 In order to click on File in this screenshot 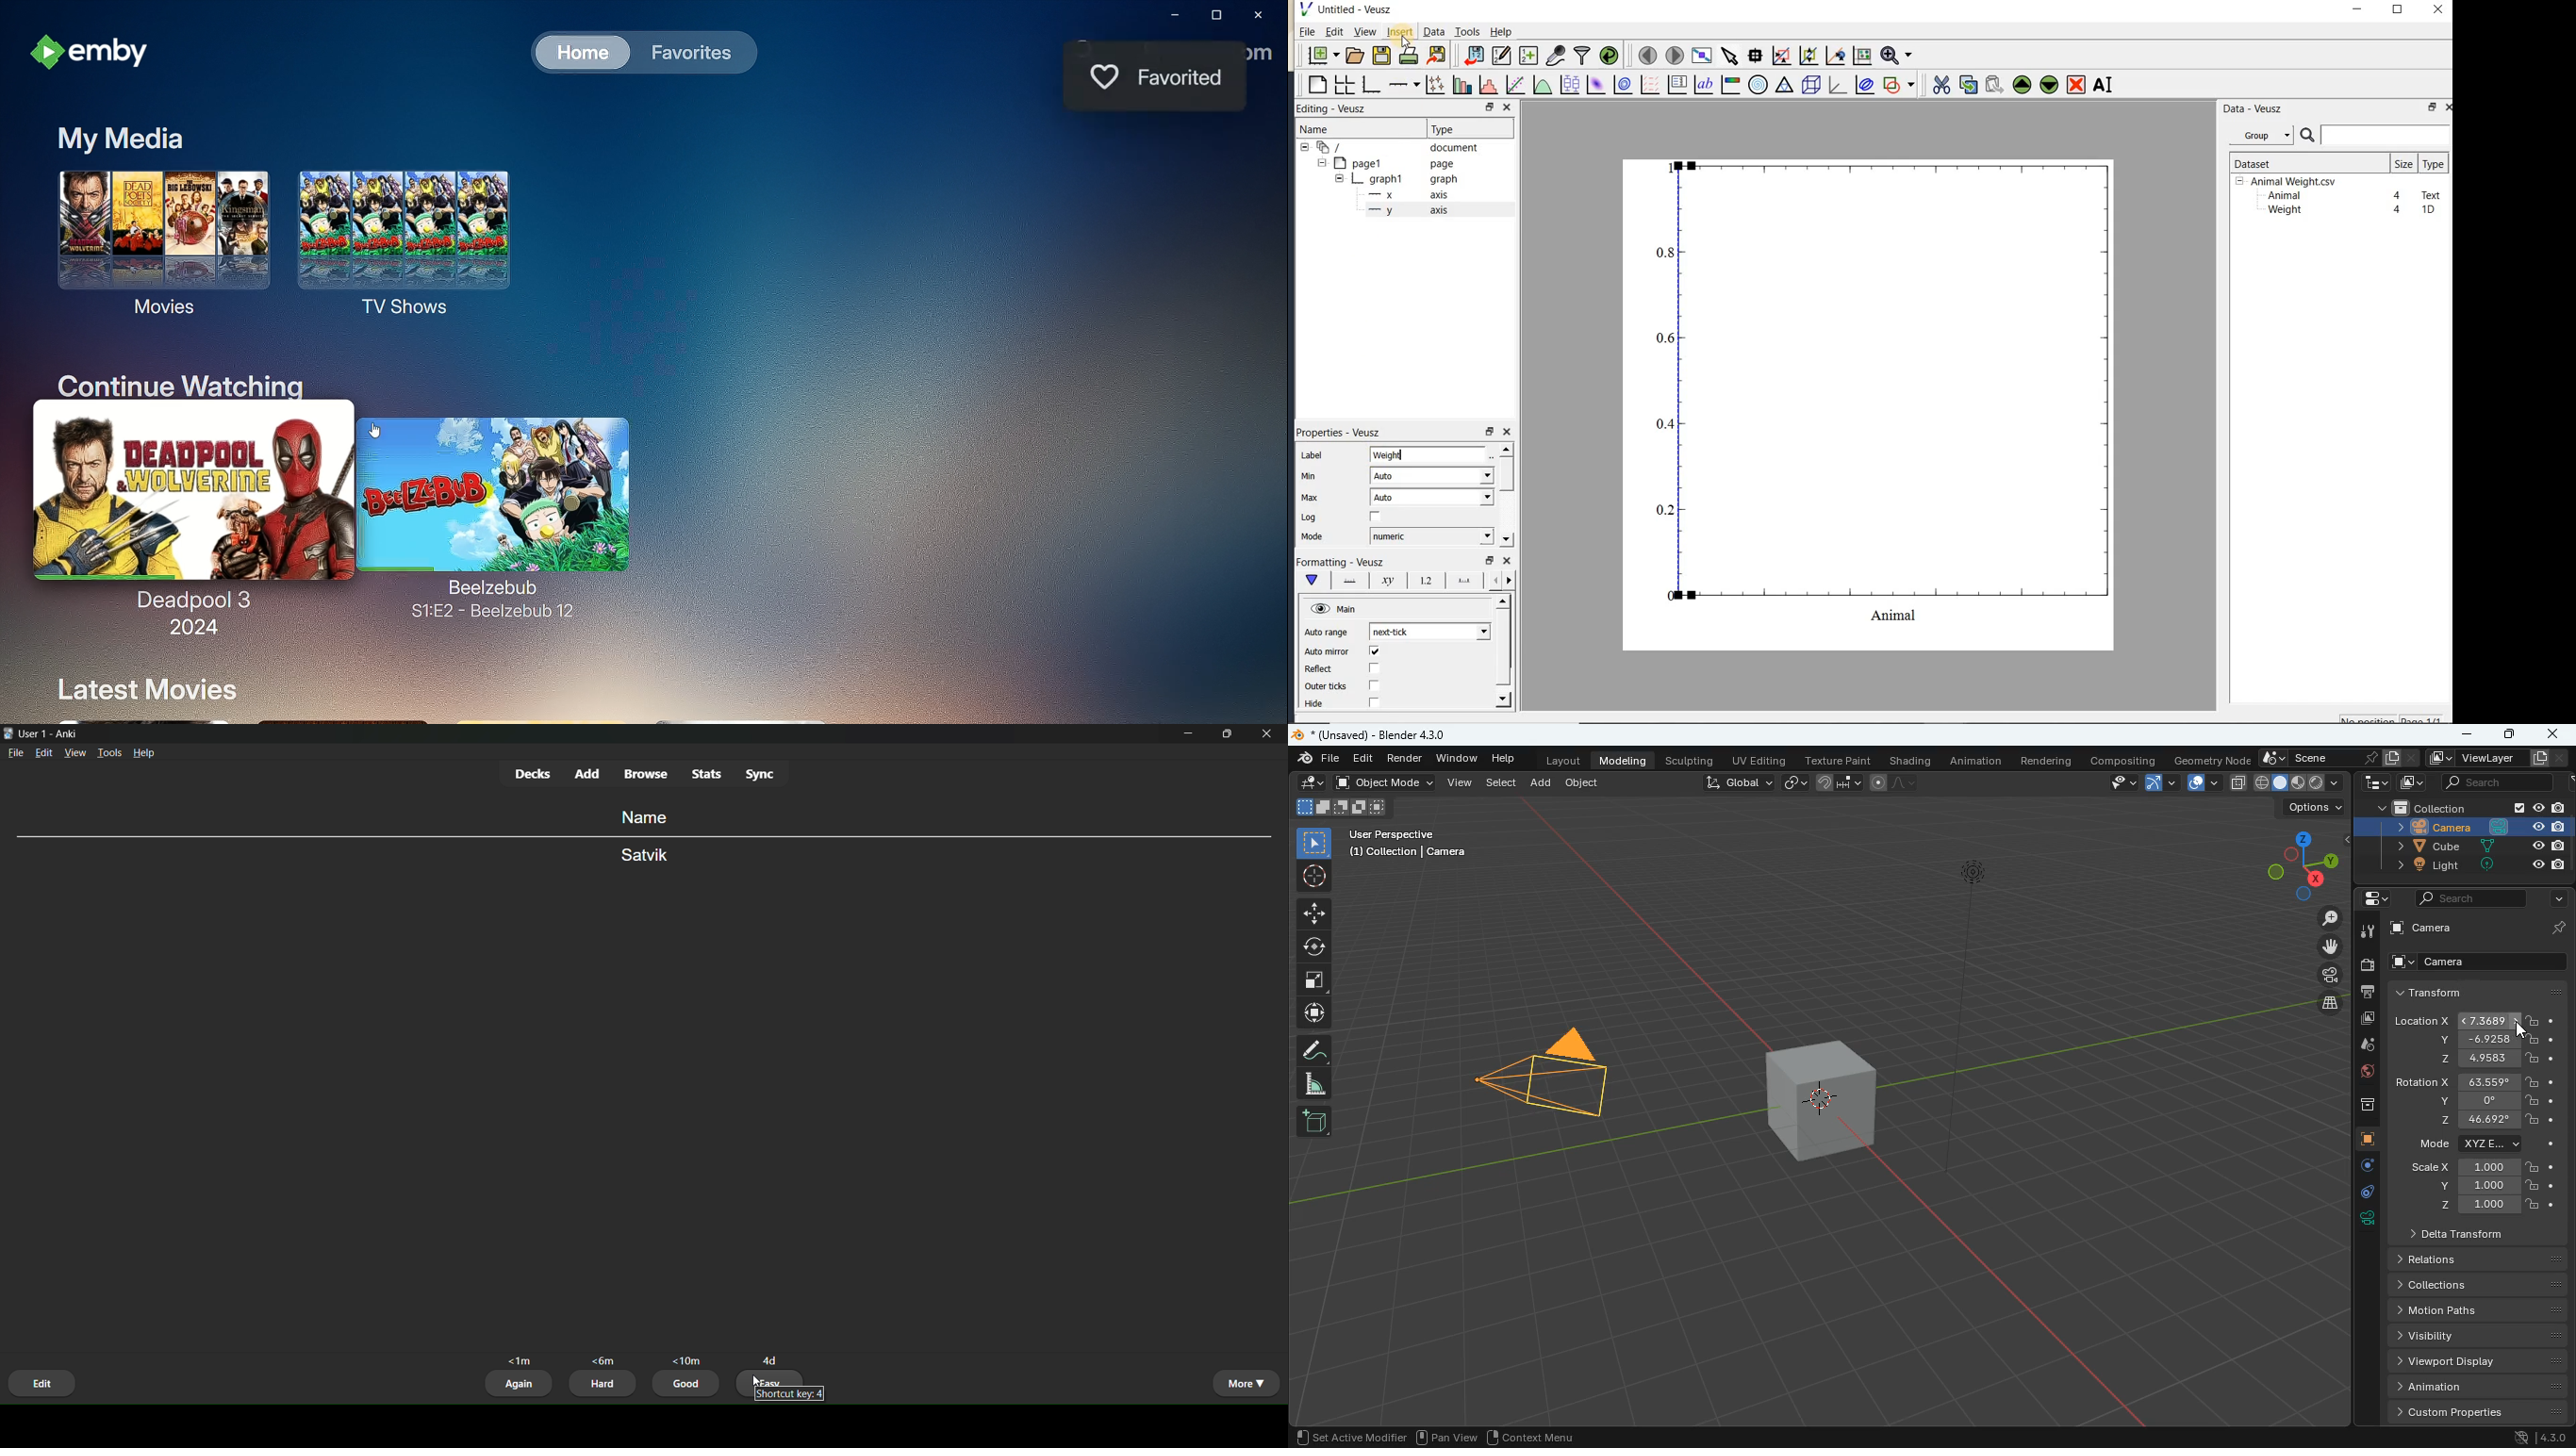, I will do `click(1307, 32)`.